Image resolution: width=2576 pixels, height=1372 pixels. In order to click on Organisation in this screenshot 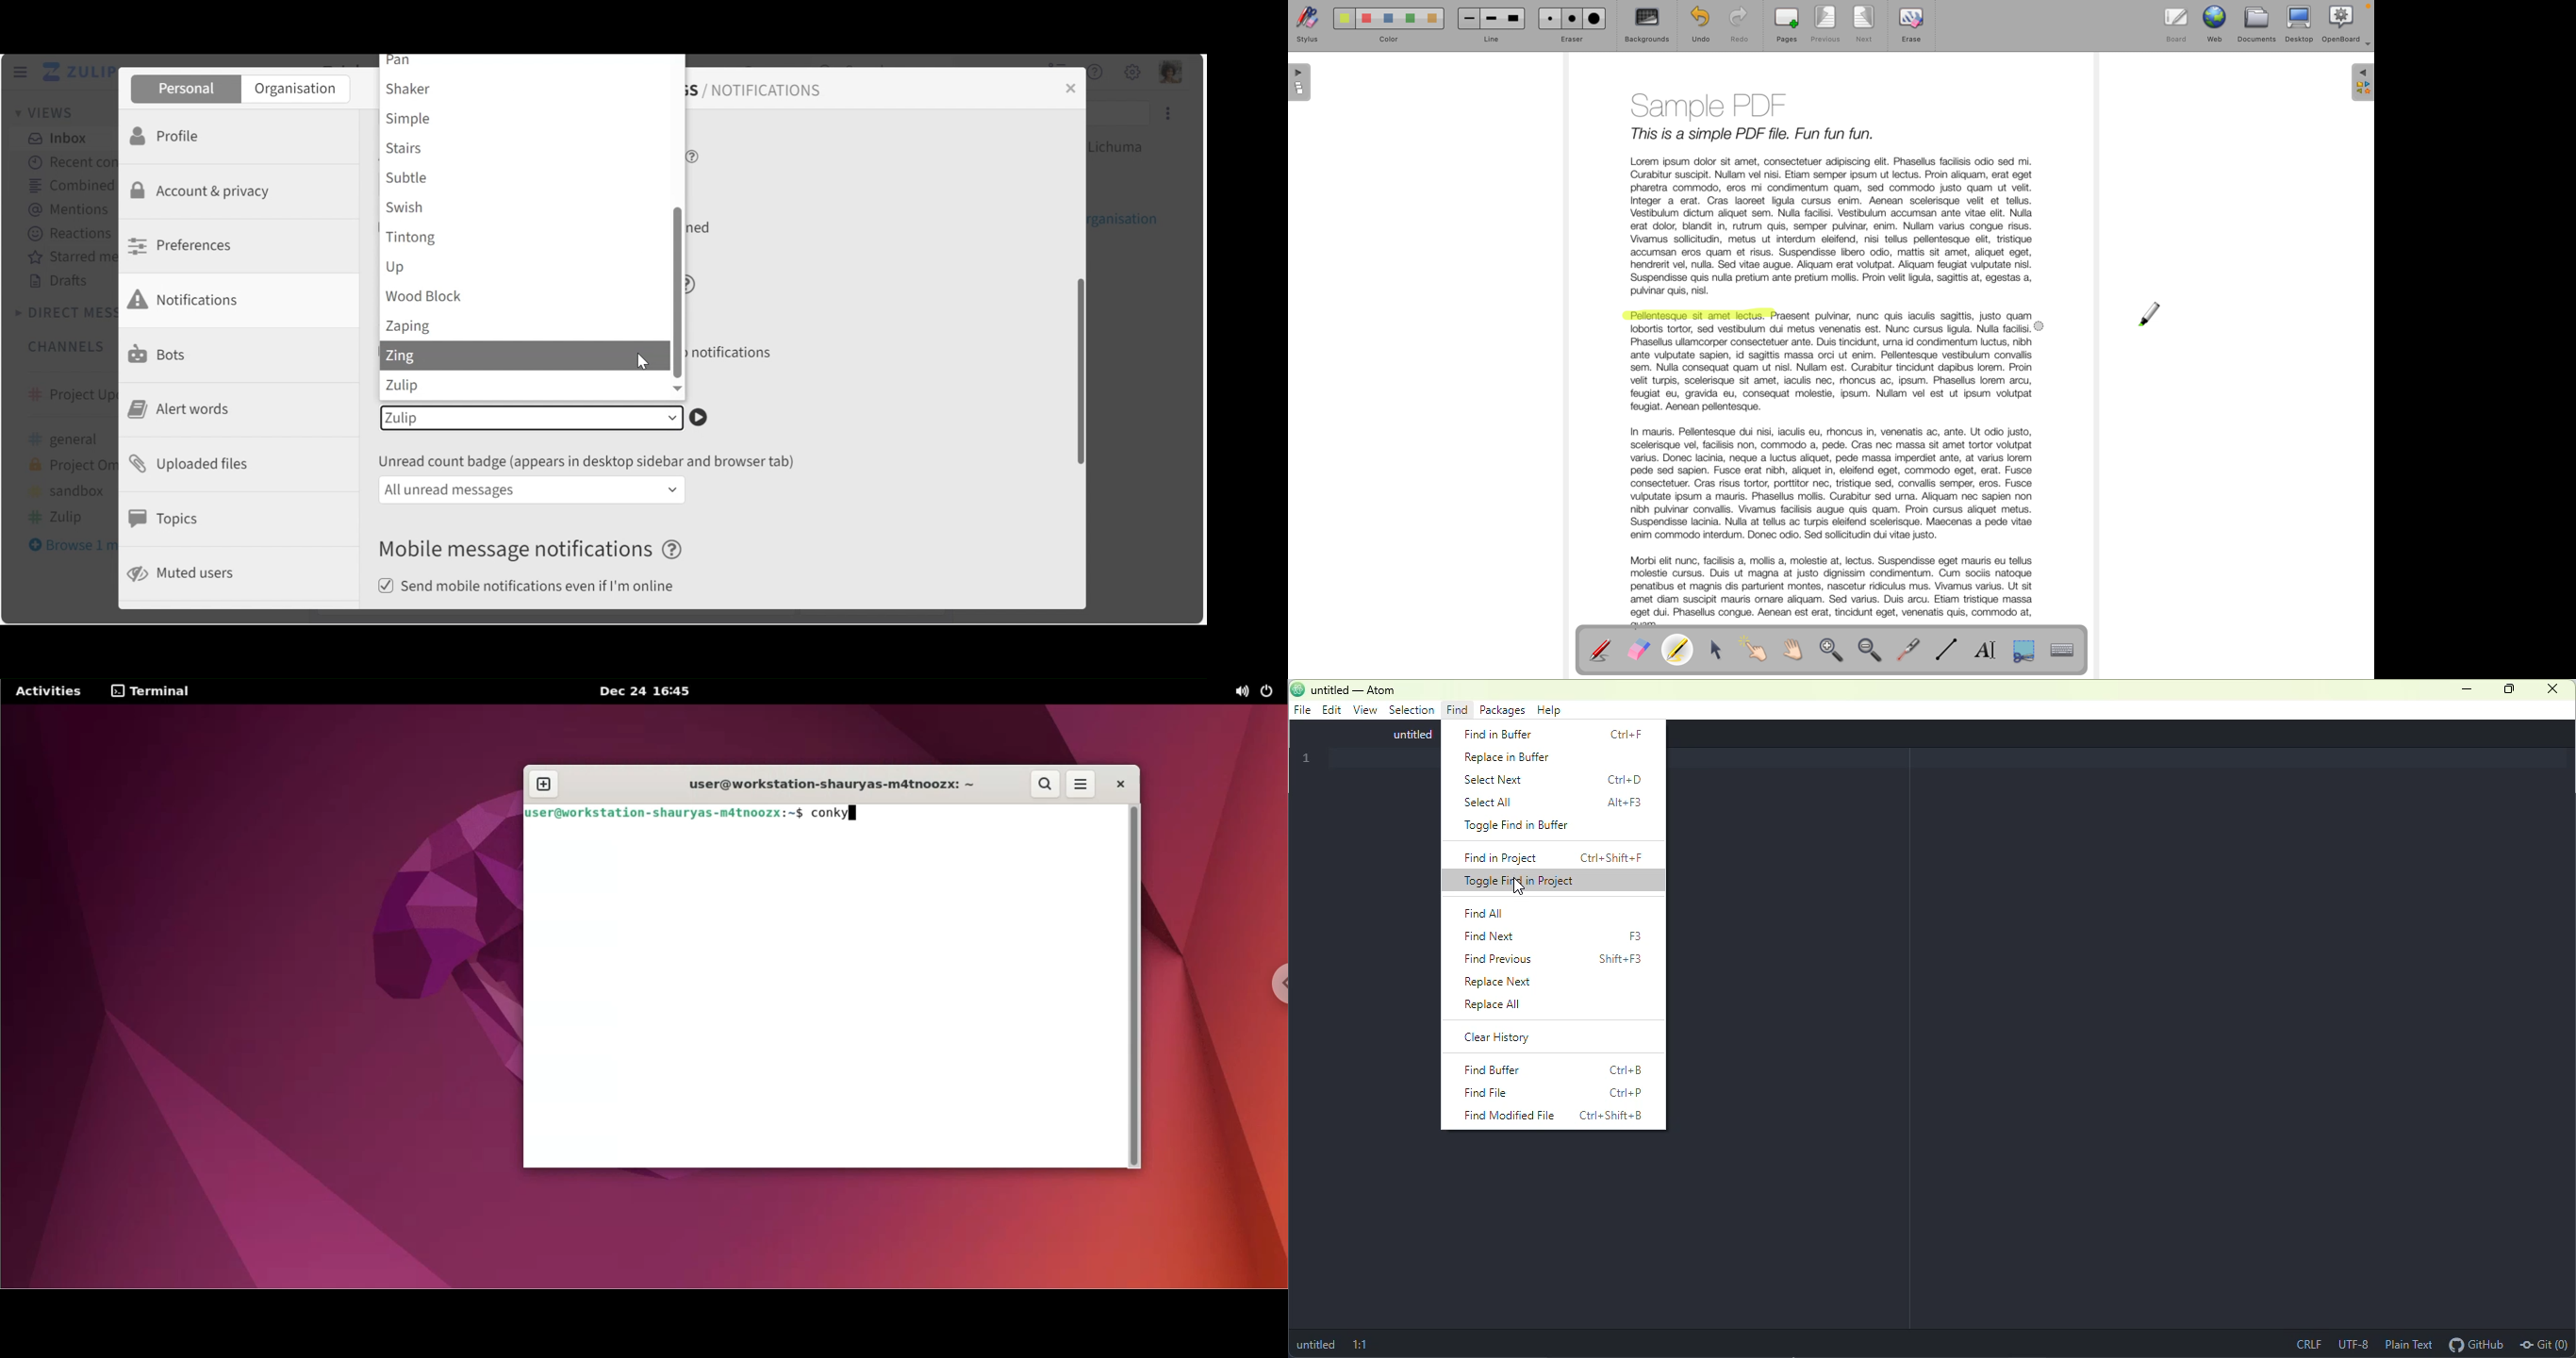, I will do `click(295, 90)`.